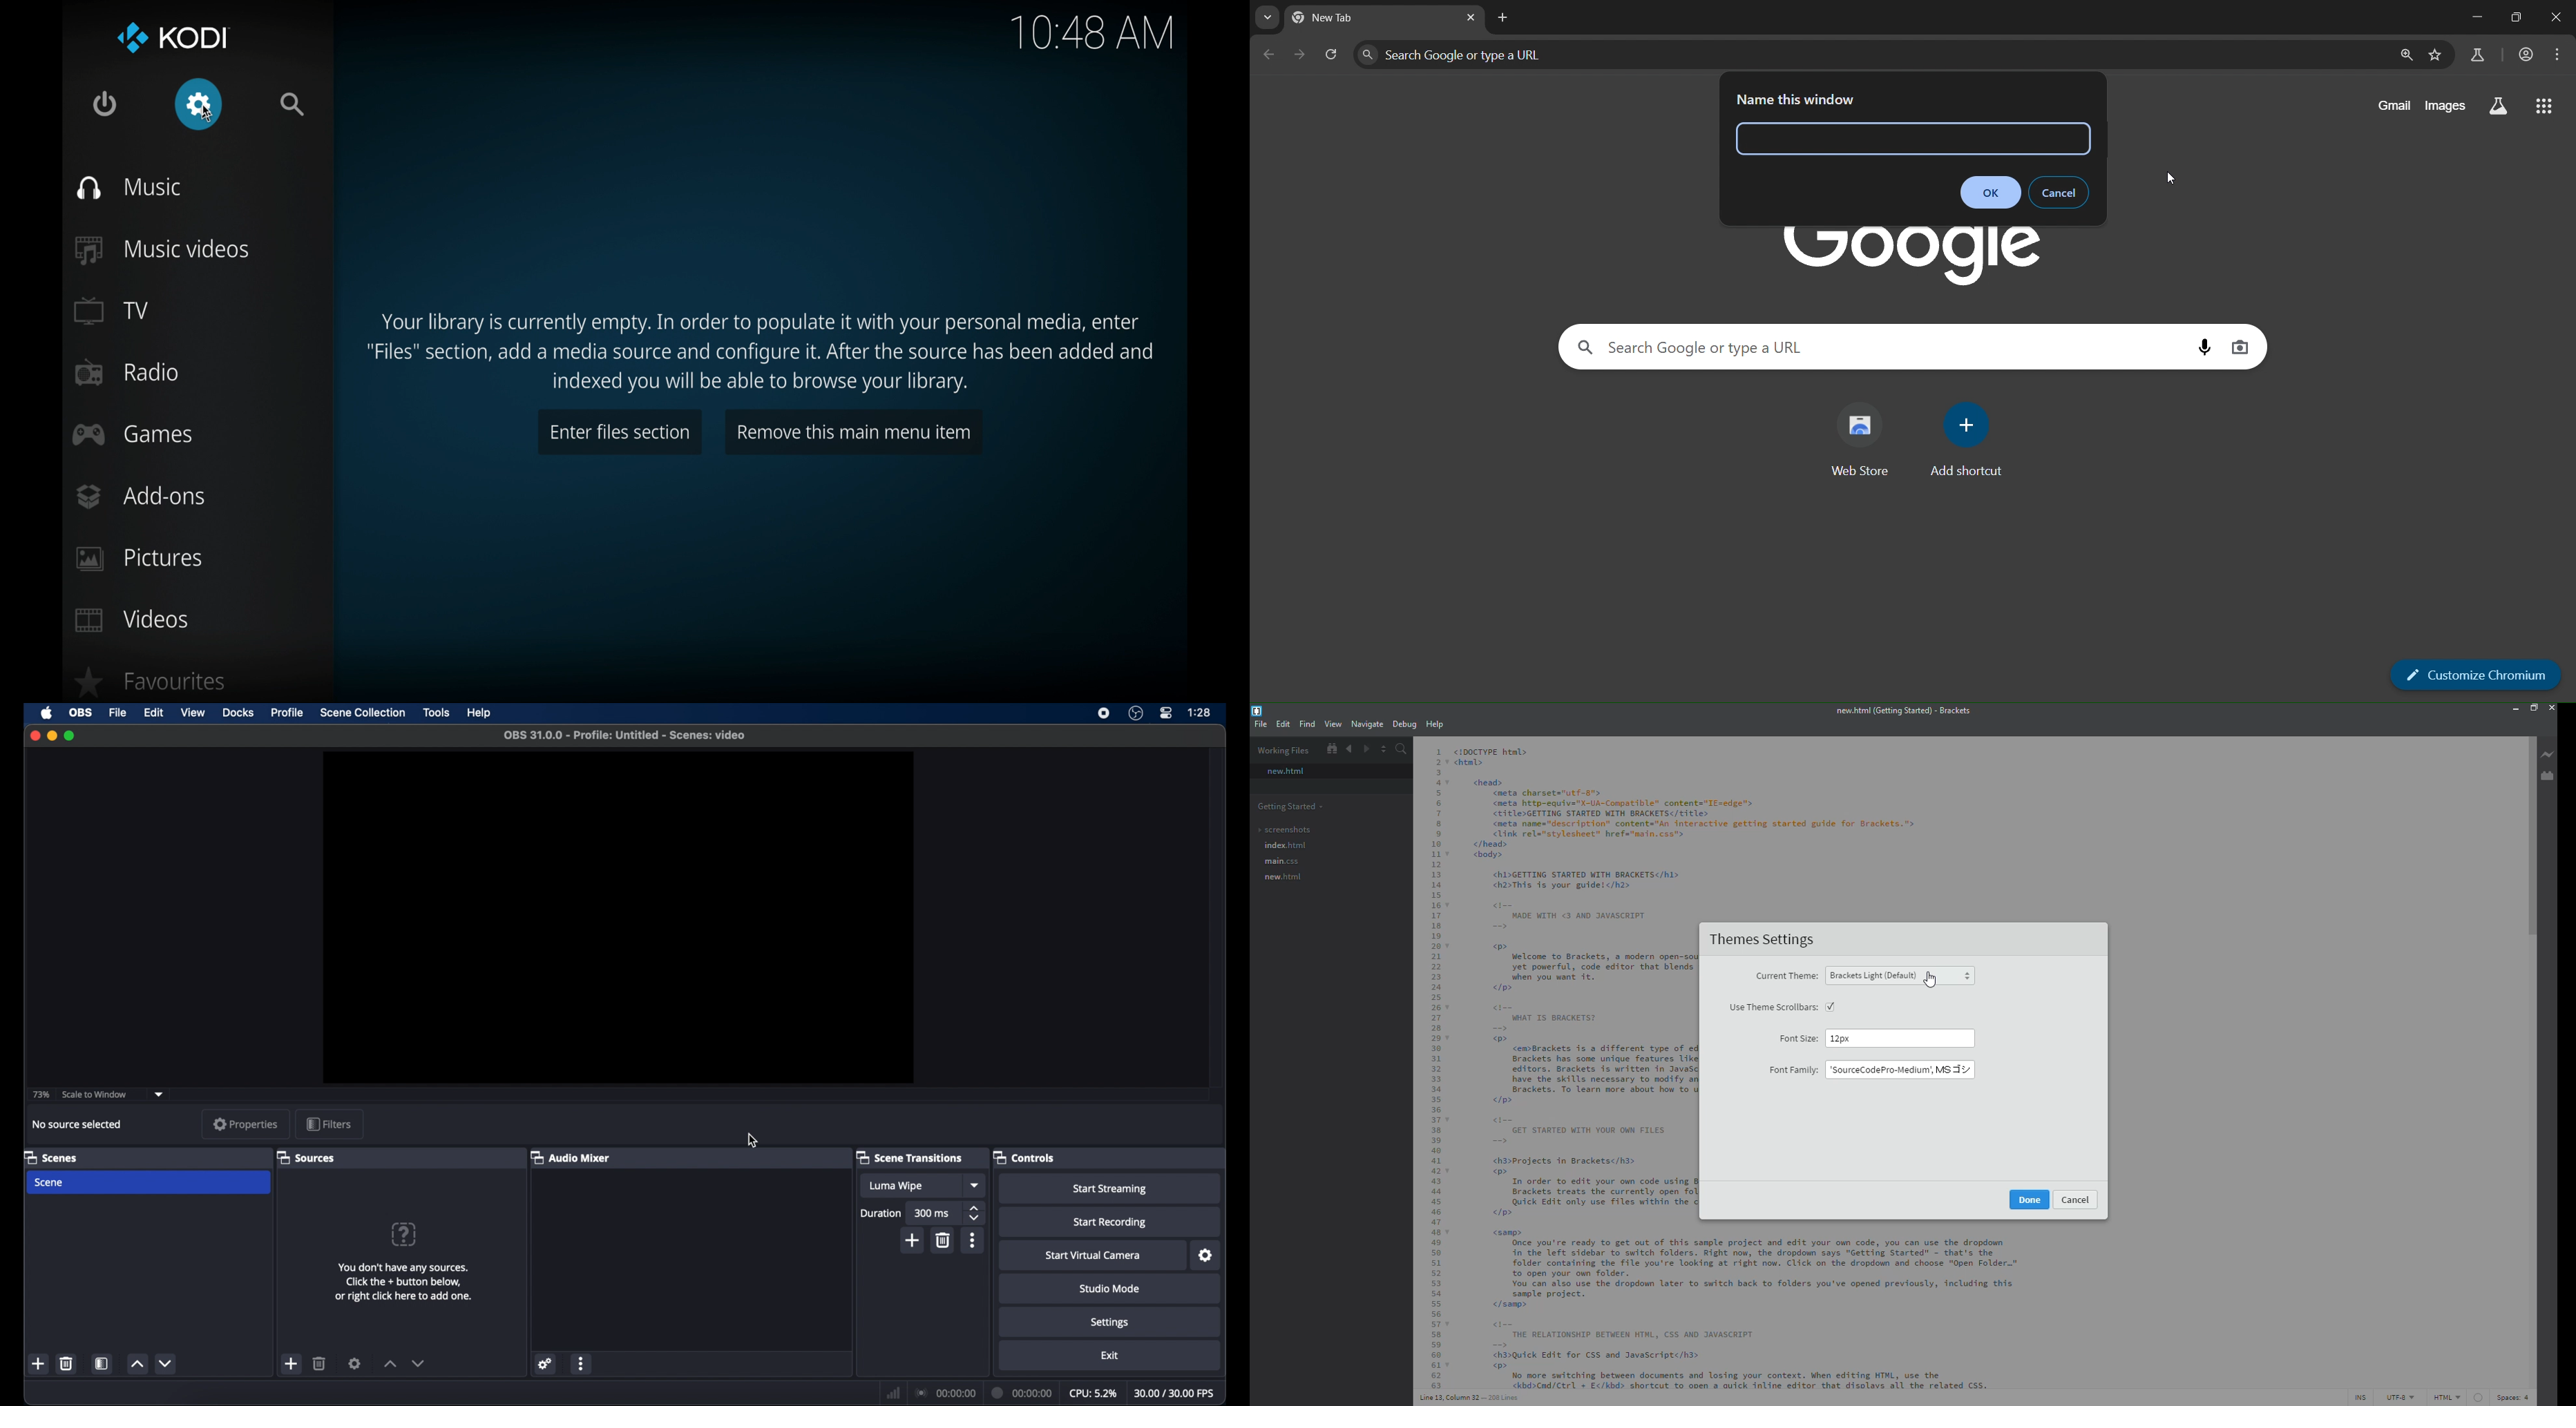  I want to click on music videos, so click(163, 251).